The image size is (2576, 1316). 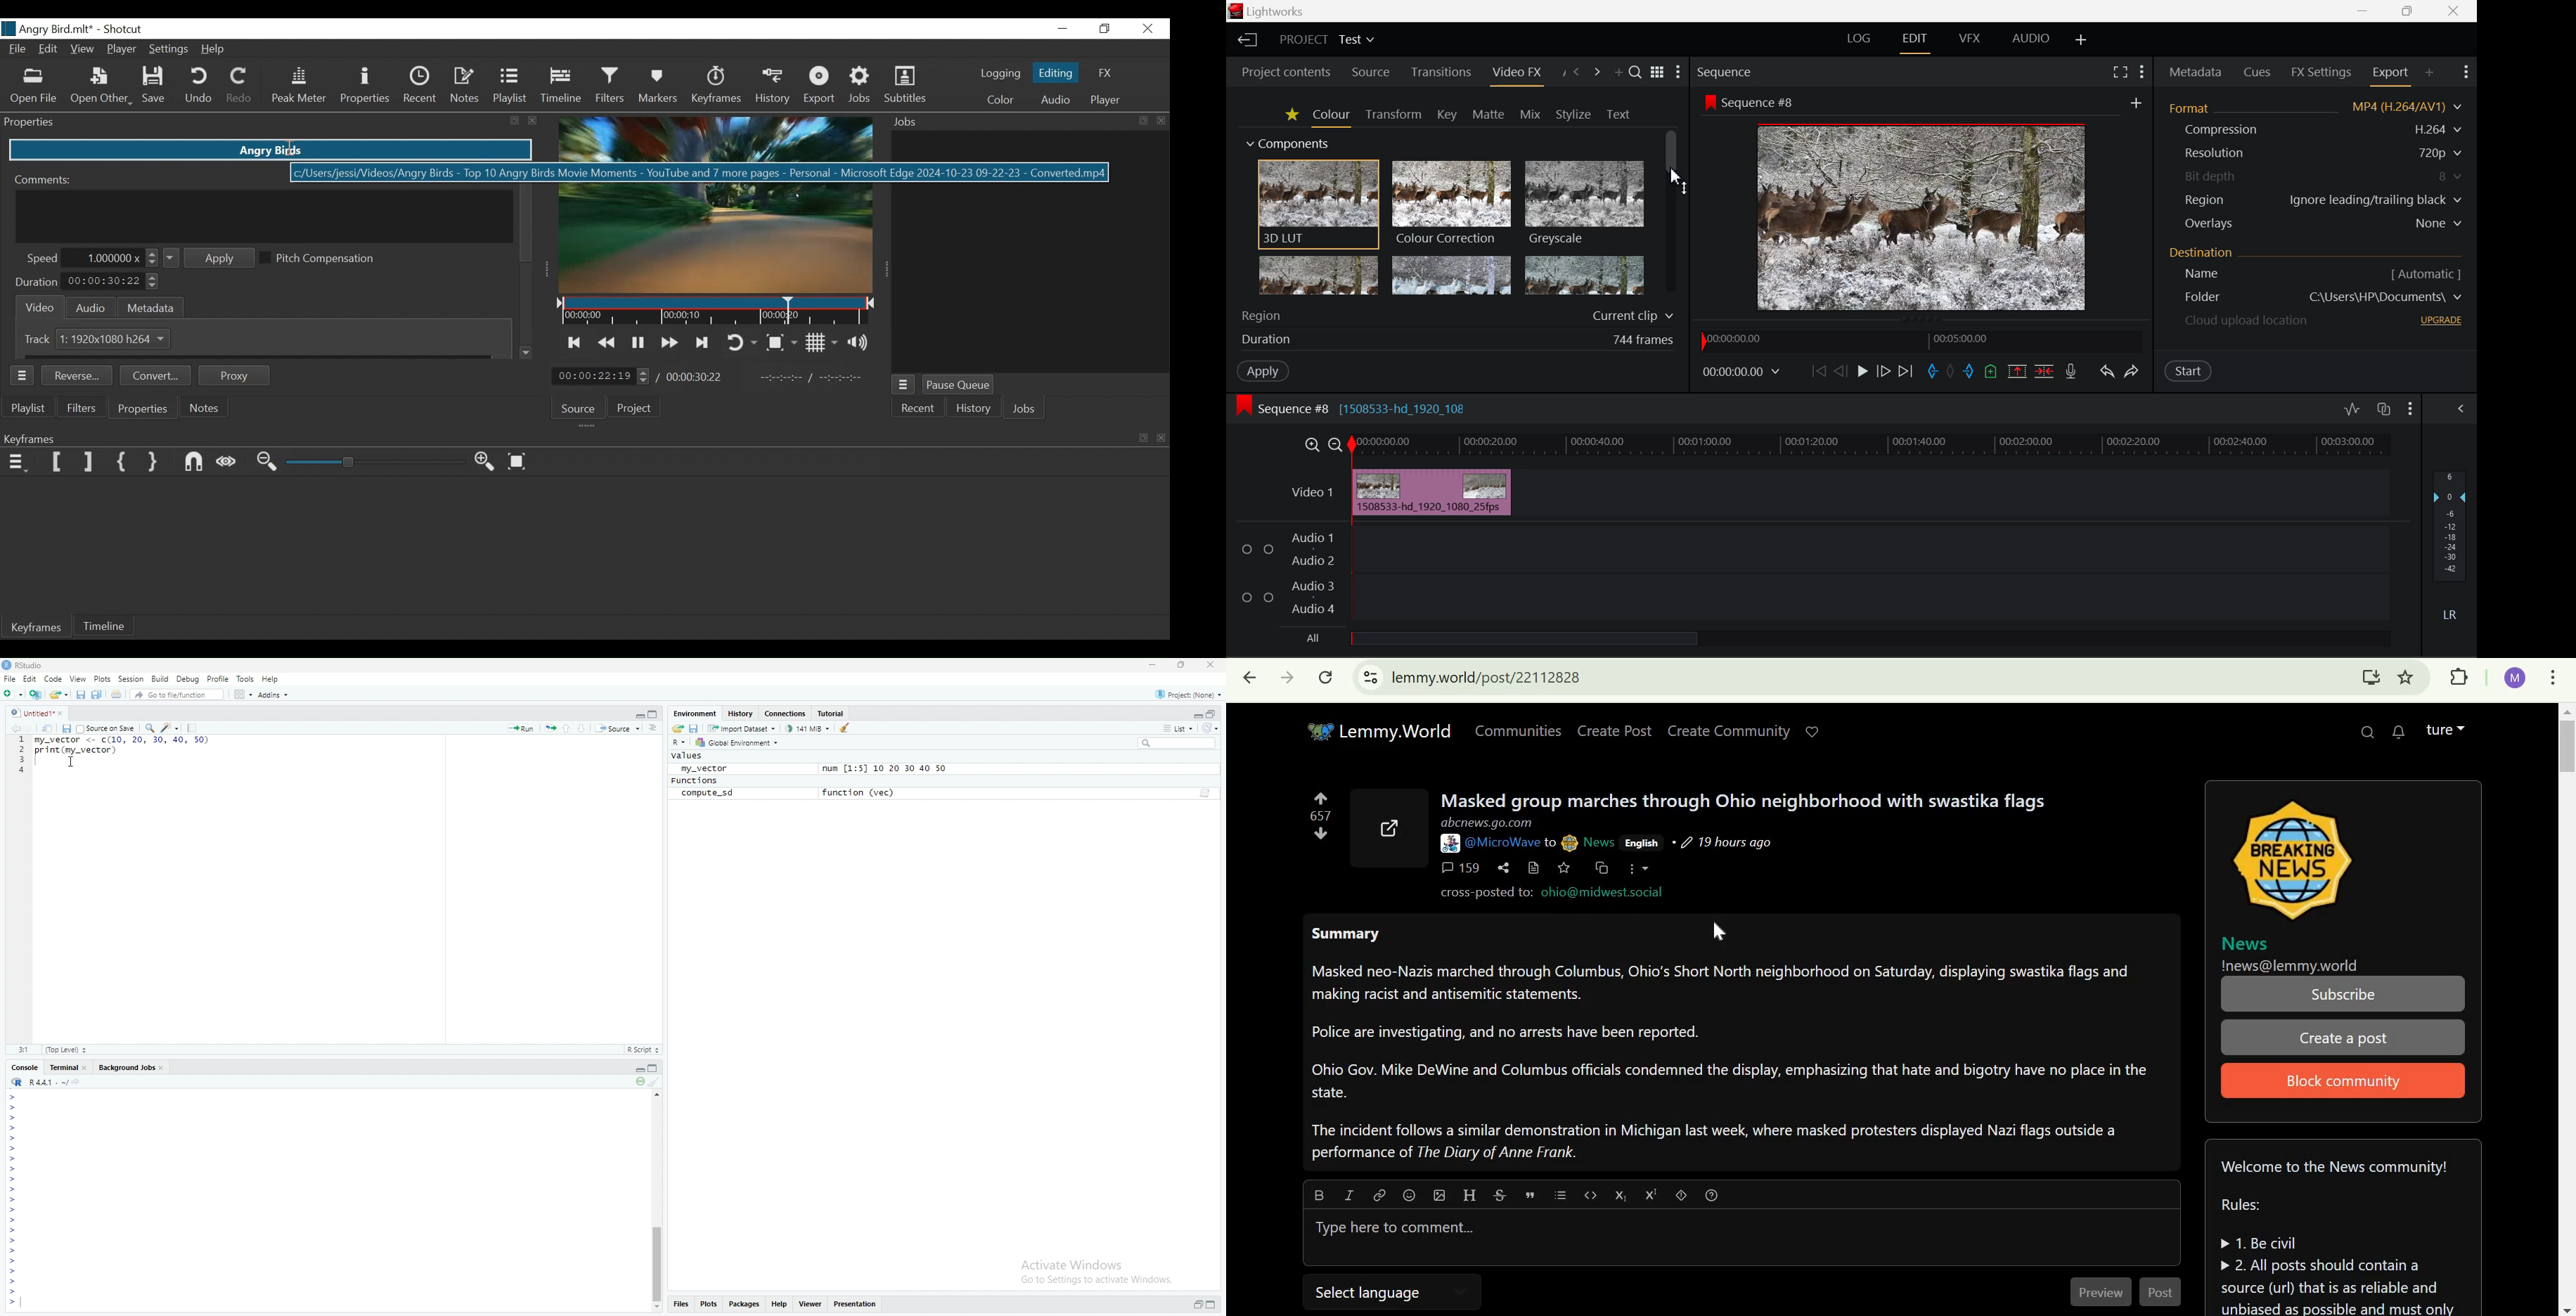 What do you see at coordinates (1727, 74) in the screenshot?
I see `Sequence Preview Section` at bounding box center [1727, 74].